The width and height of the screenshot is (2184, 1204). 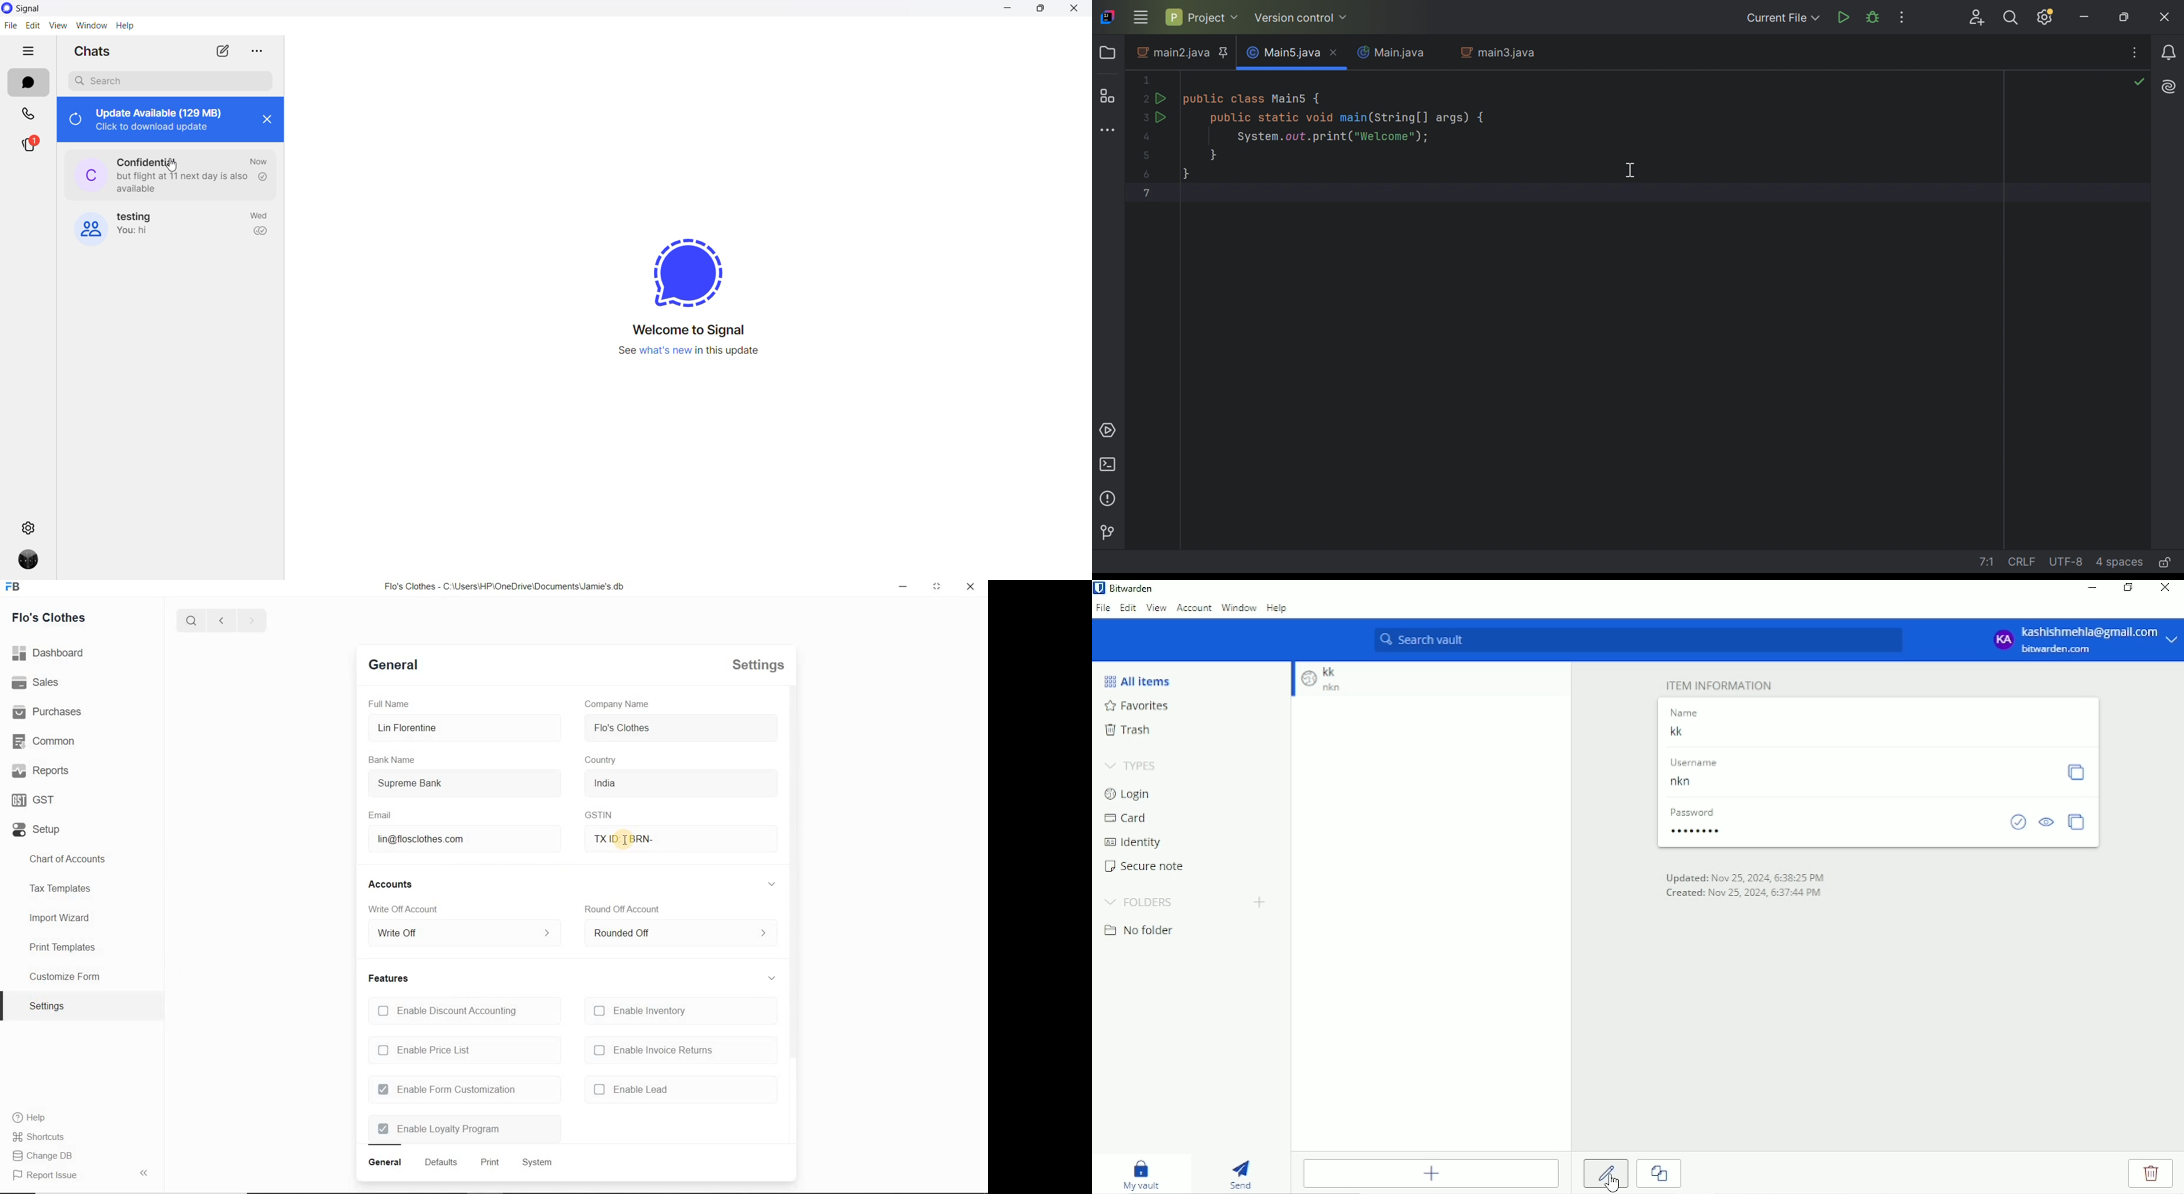 What do you see at coordinates (48, 1157) in the screenshot?
I see `Report Issue` at bounding box center [48, 1157].